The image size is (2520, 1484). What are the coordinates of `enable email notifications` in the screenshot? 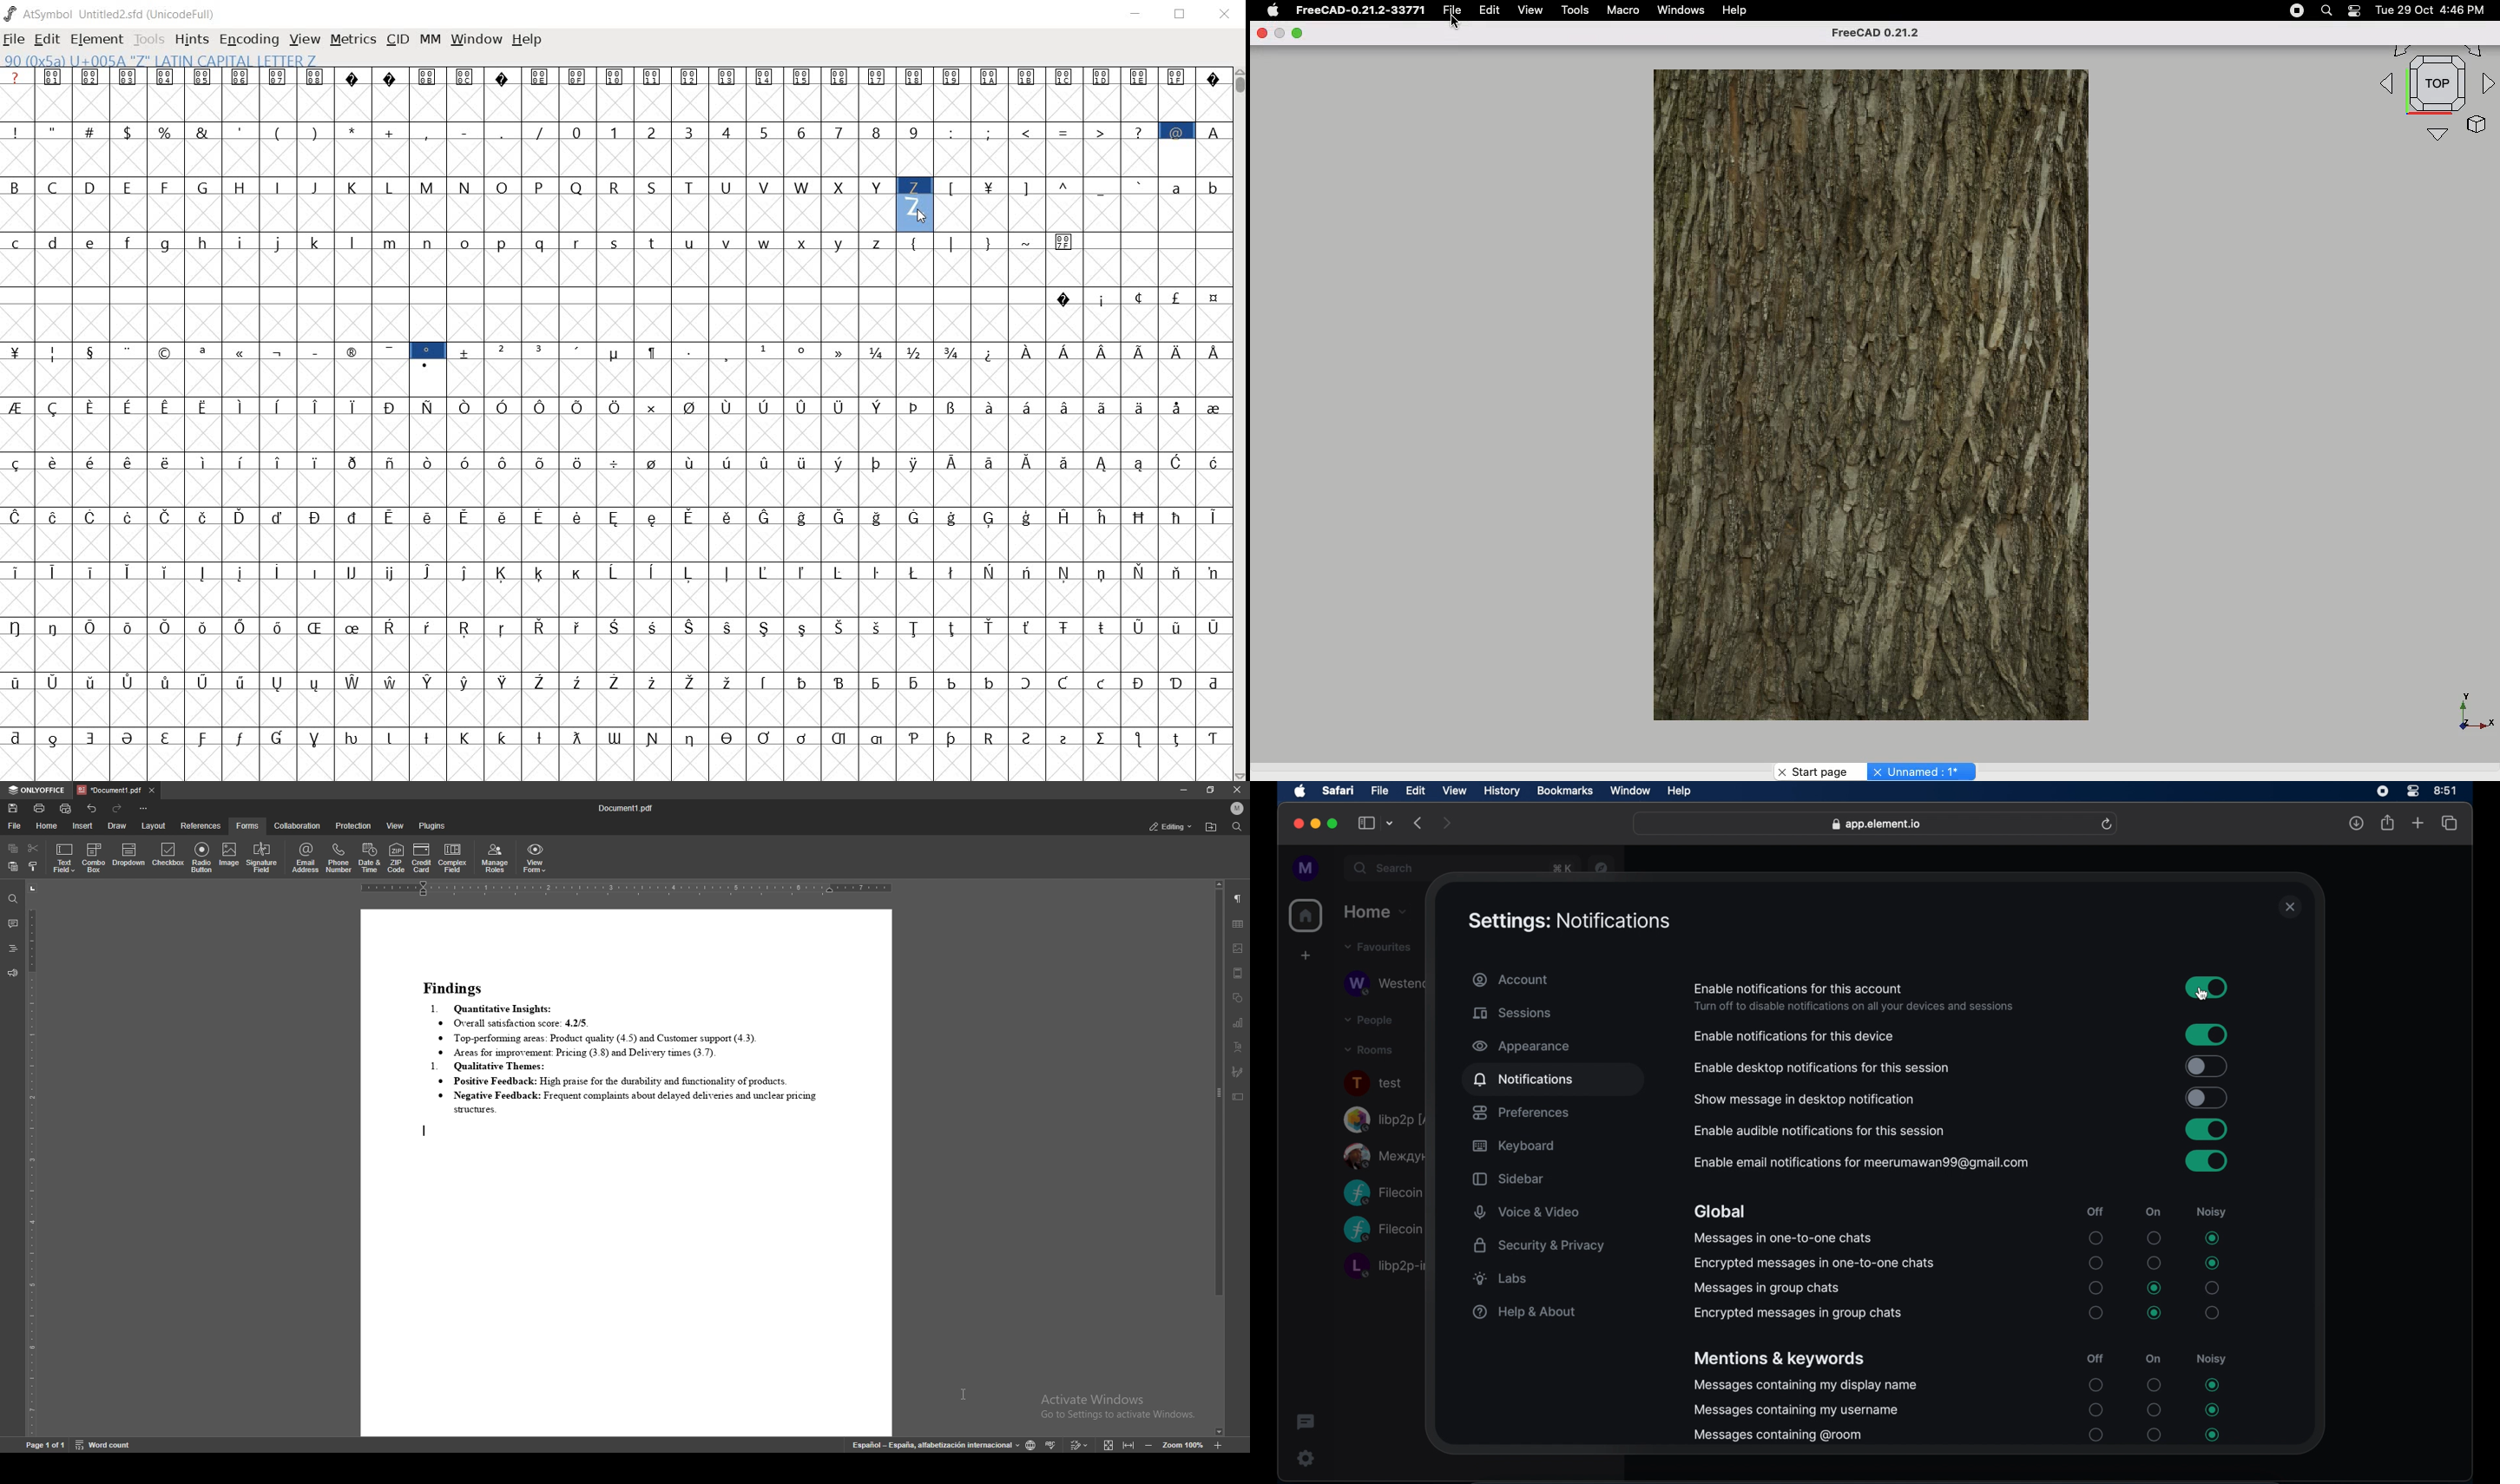 It's located at (1861, 1164).